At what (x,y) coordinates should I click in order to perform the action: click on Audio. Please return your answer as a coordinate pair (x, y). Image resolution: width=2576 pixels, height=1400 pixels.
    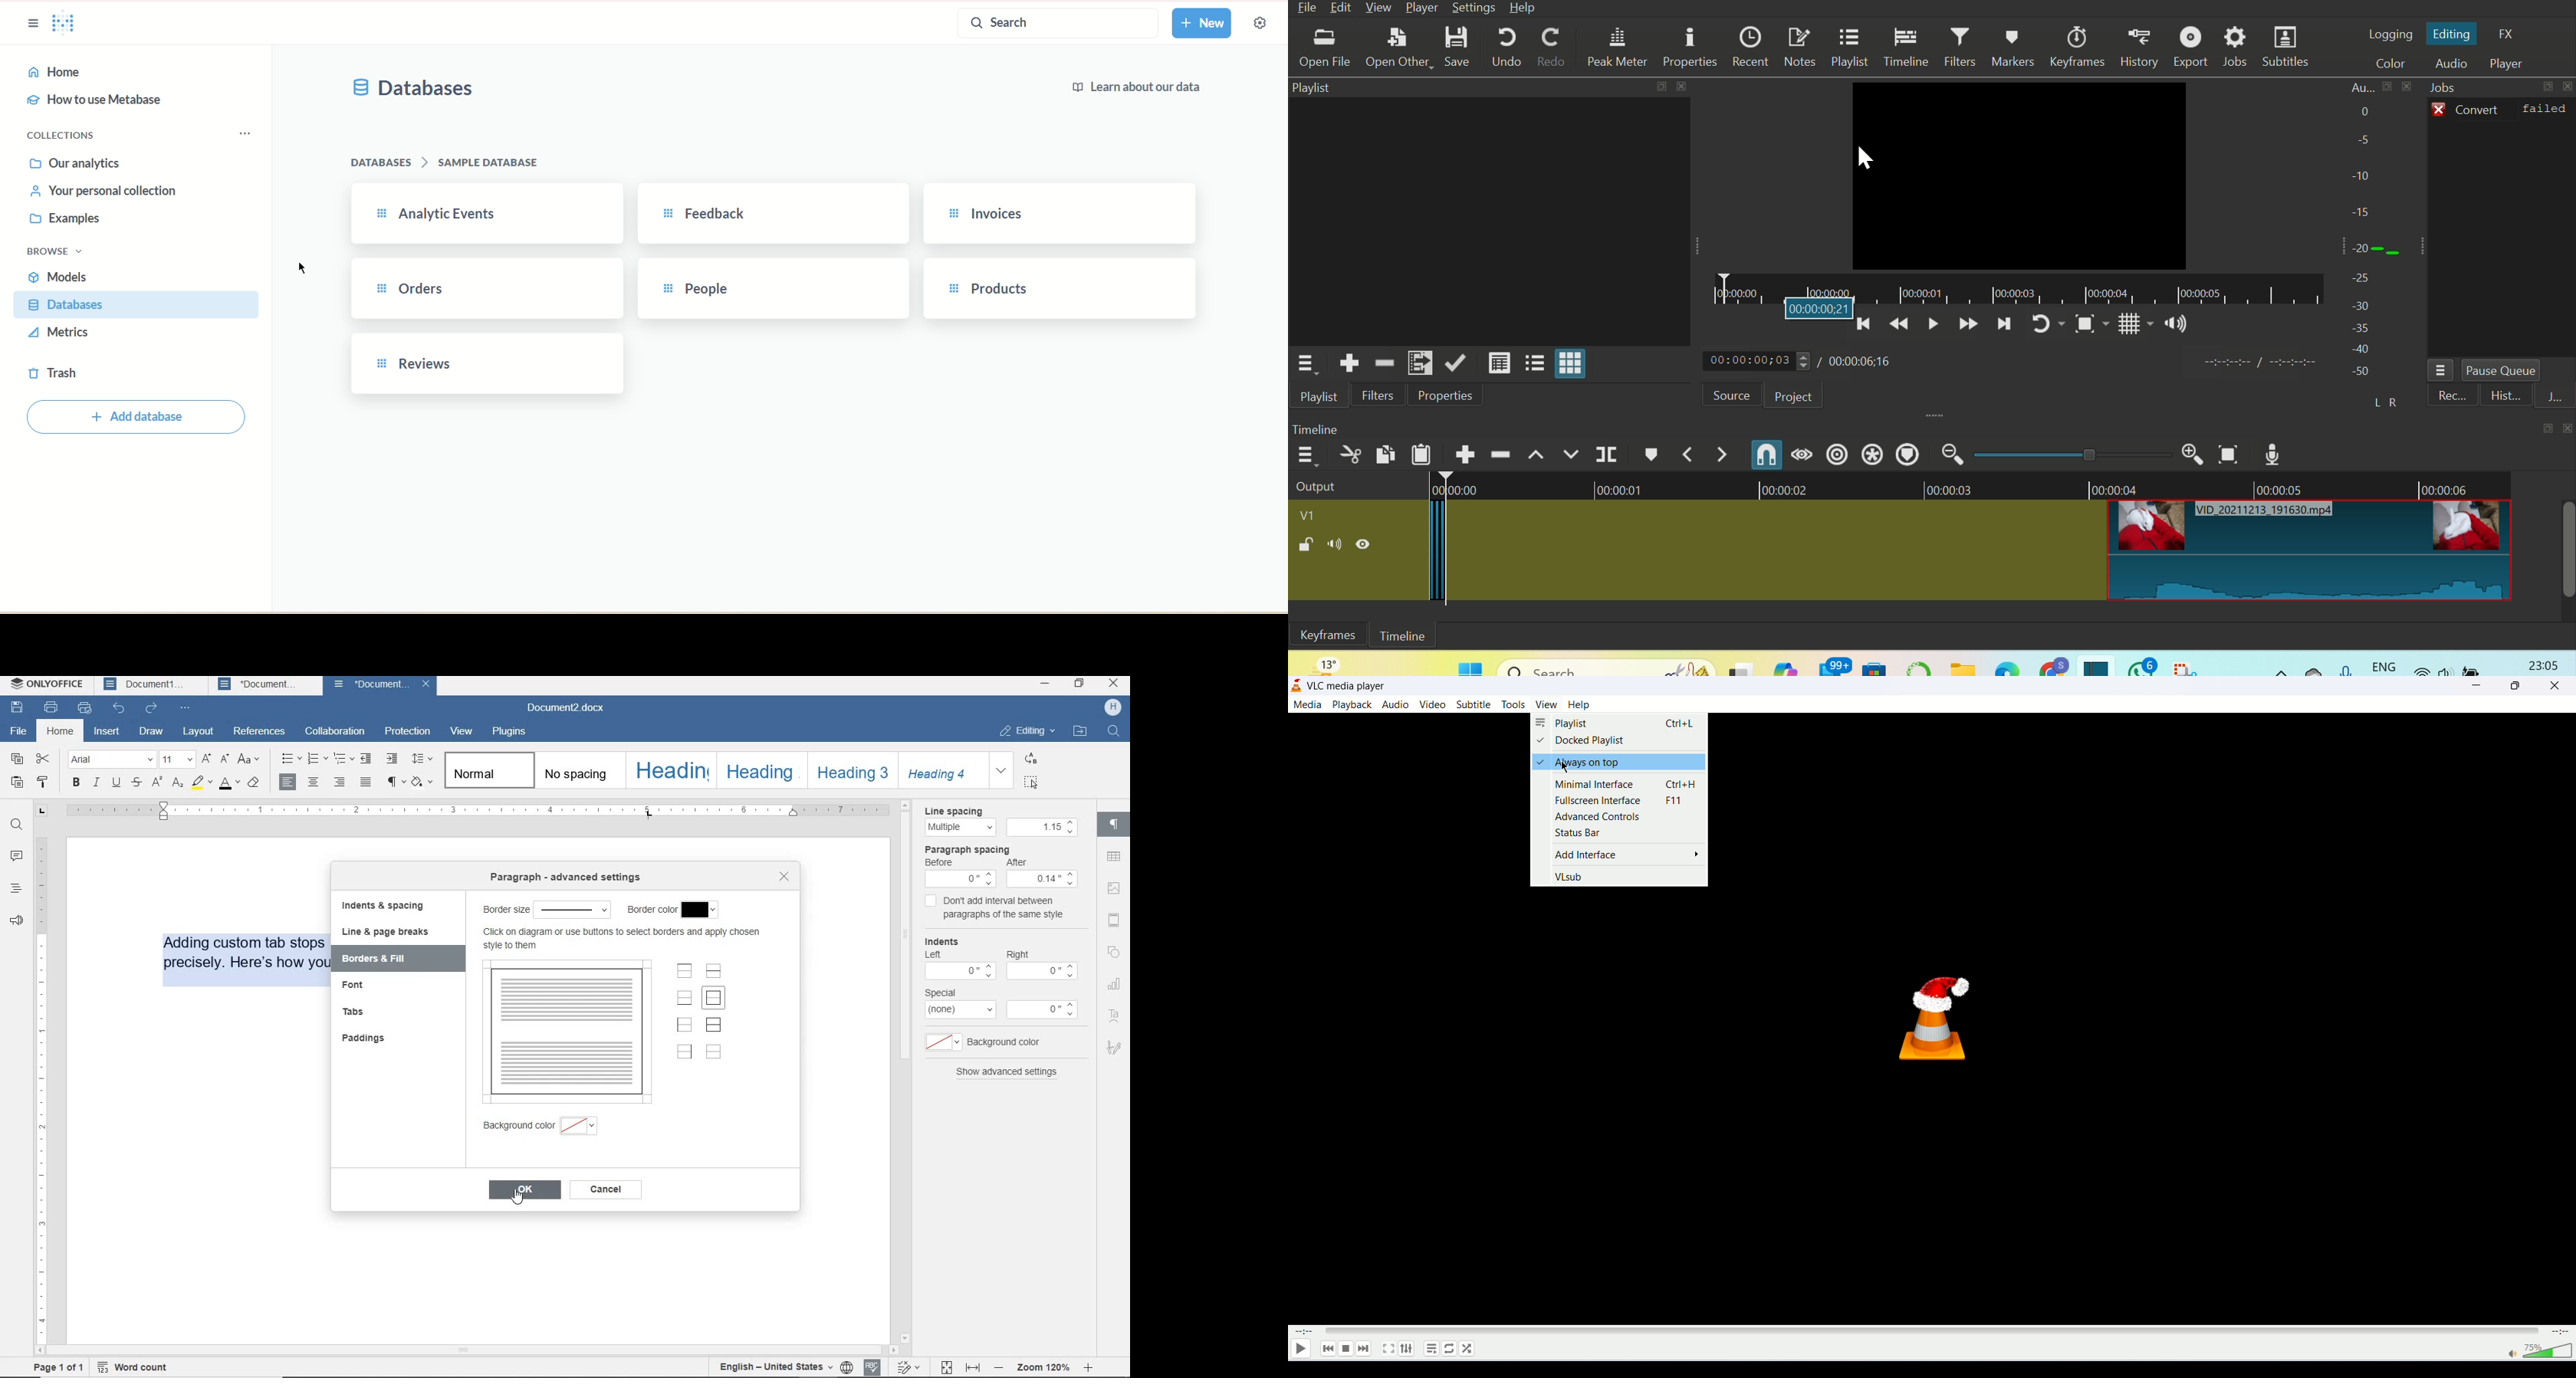
    Looking at the image, I should click on (2446, 64).